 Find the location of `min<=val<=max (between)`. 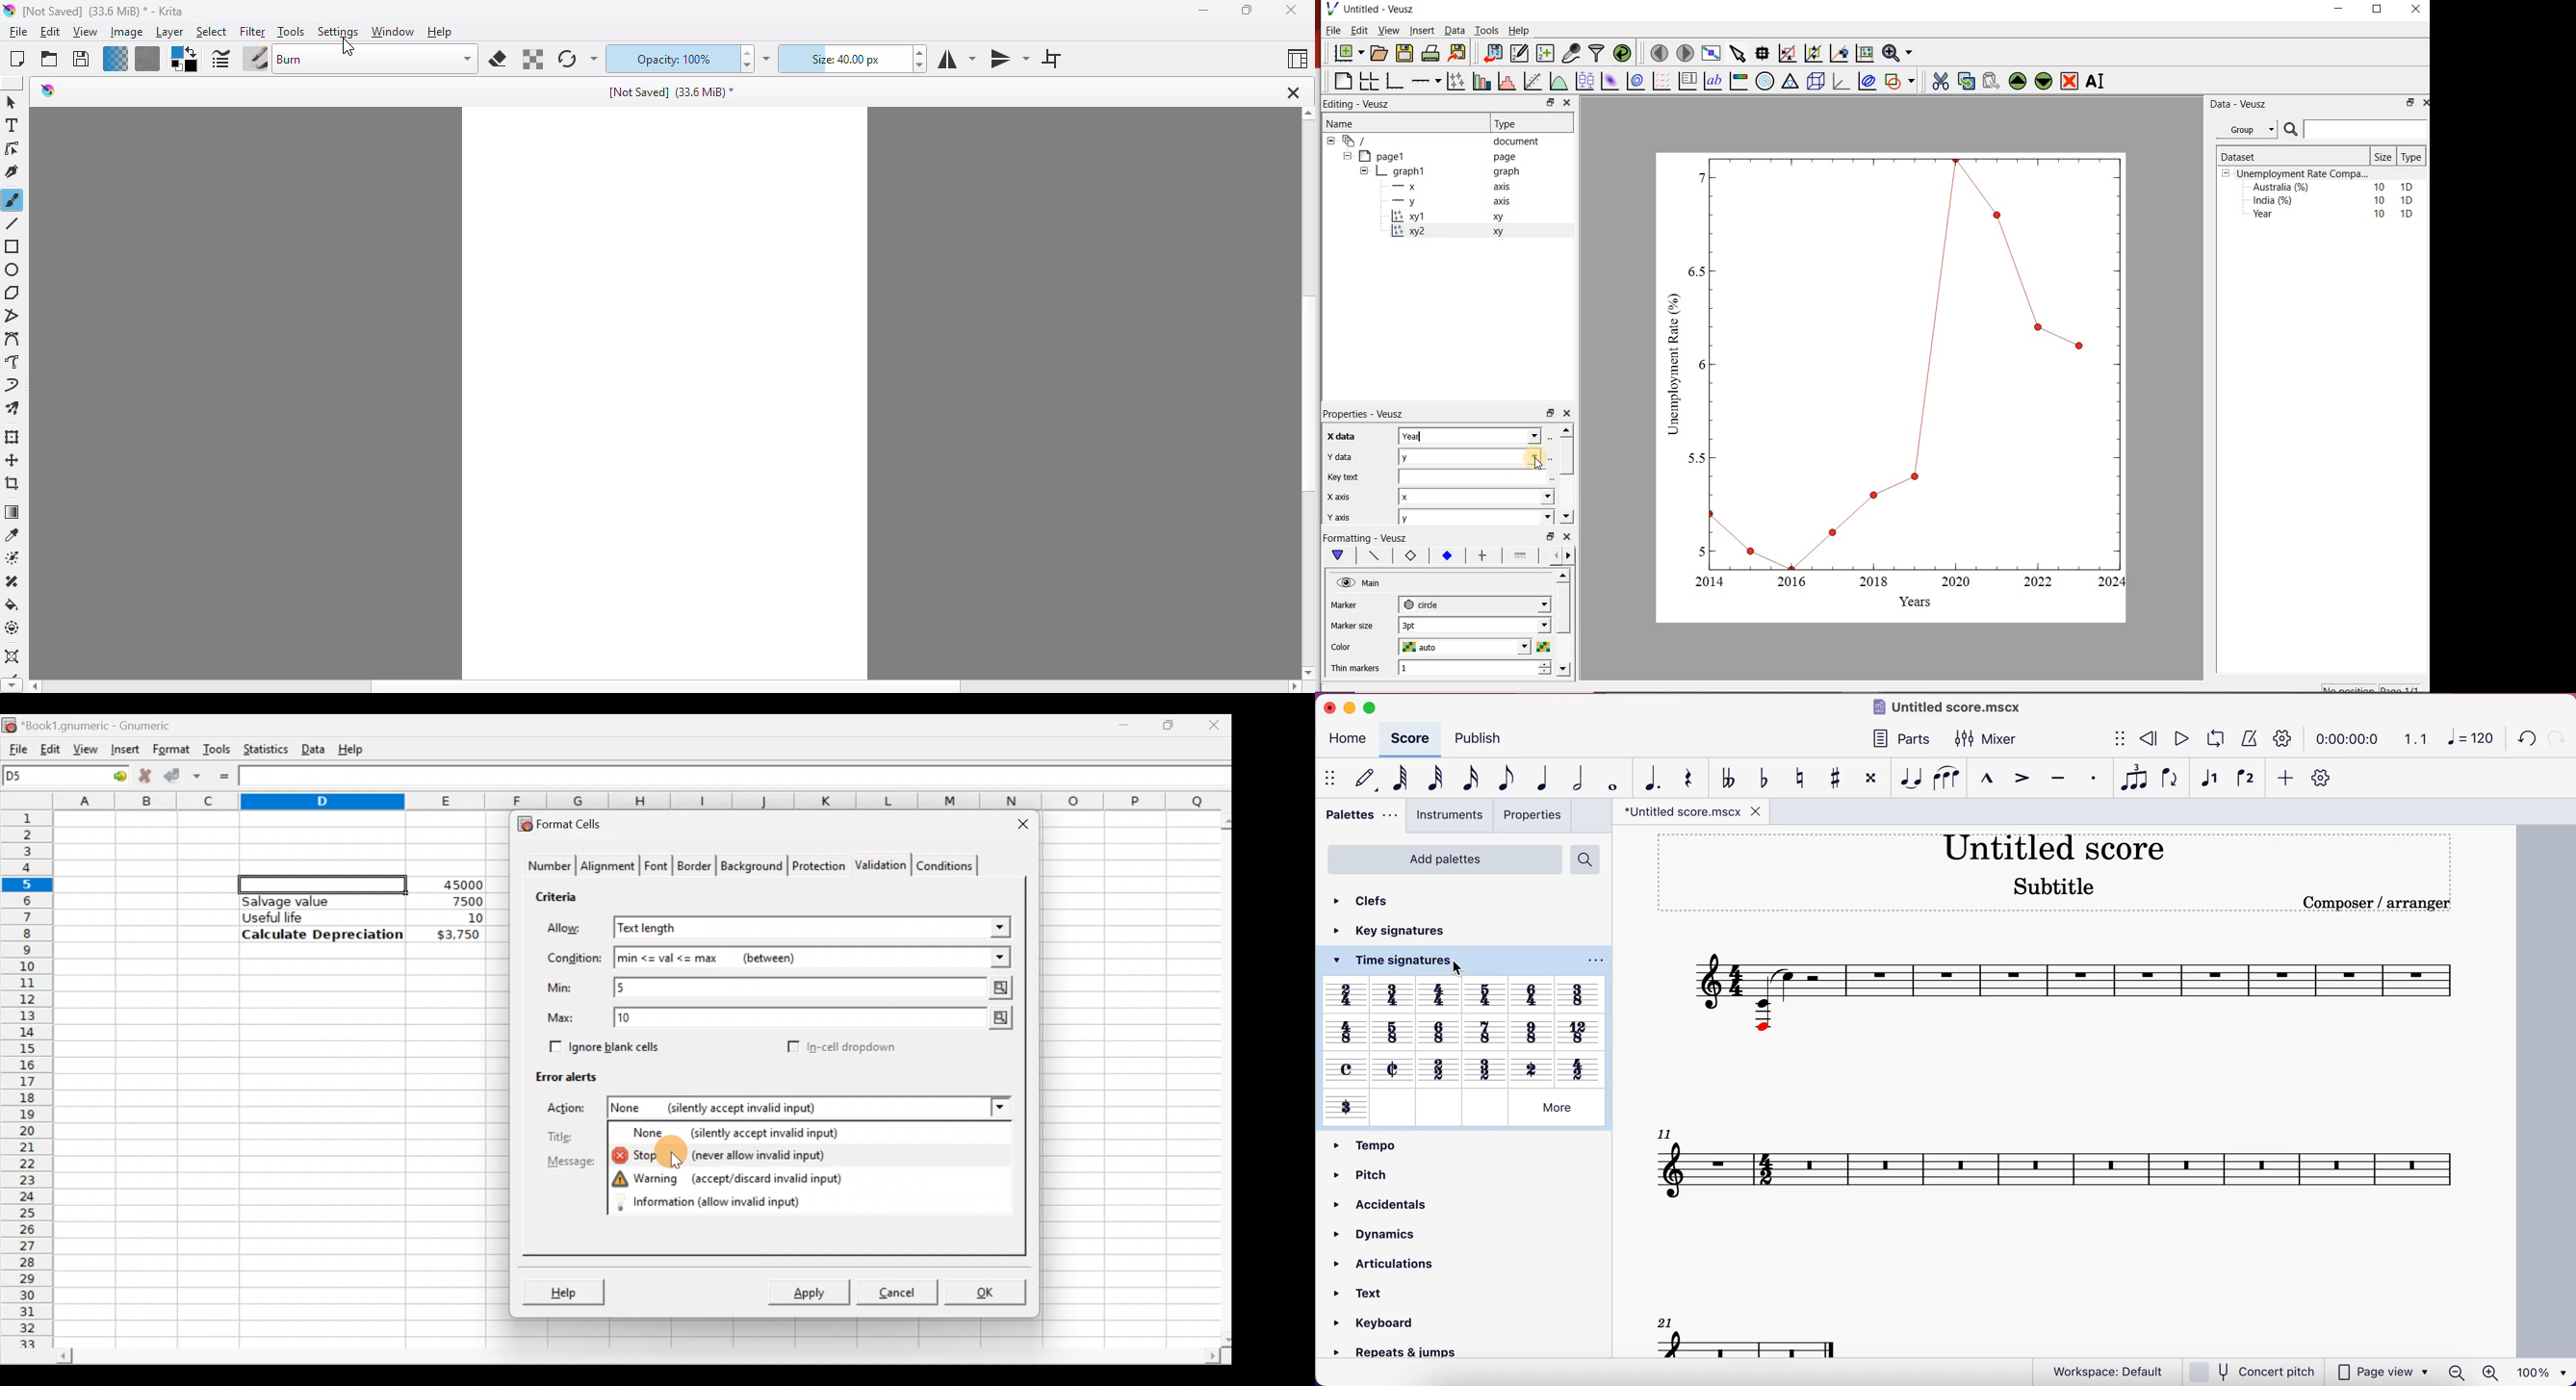

min<=val<=max (between) is located at coordinates (812, 958).